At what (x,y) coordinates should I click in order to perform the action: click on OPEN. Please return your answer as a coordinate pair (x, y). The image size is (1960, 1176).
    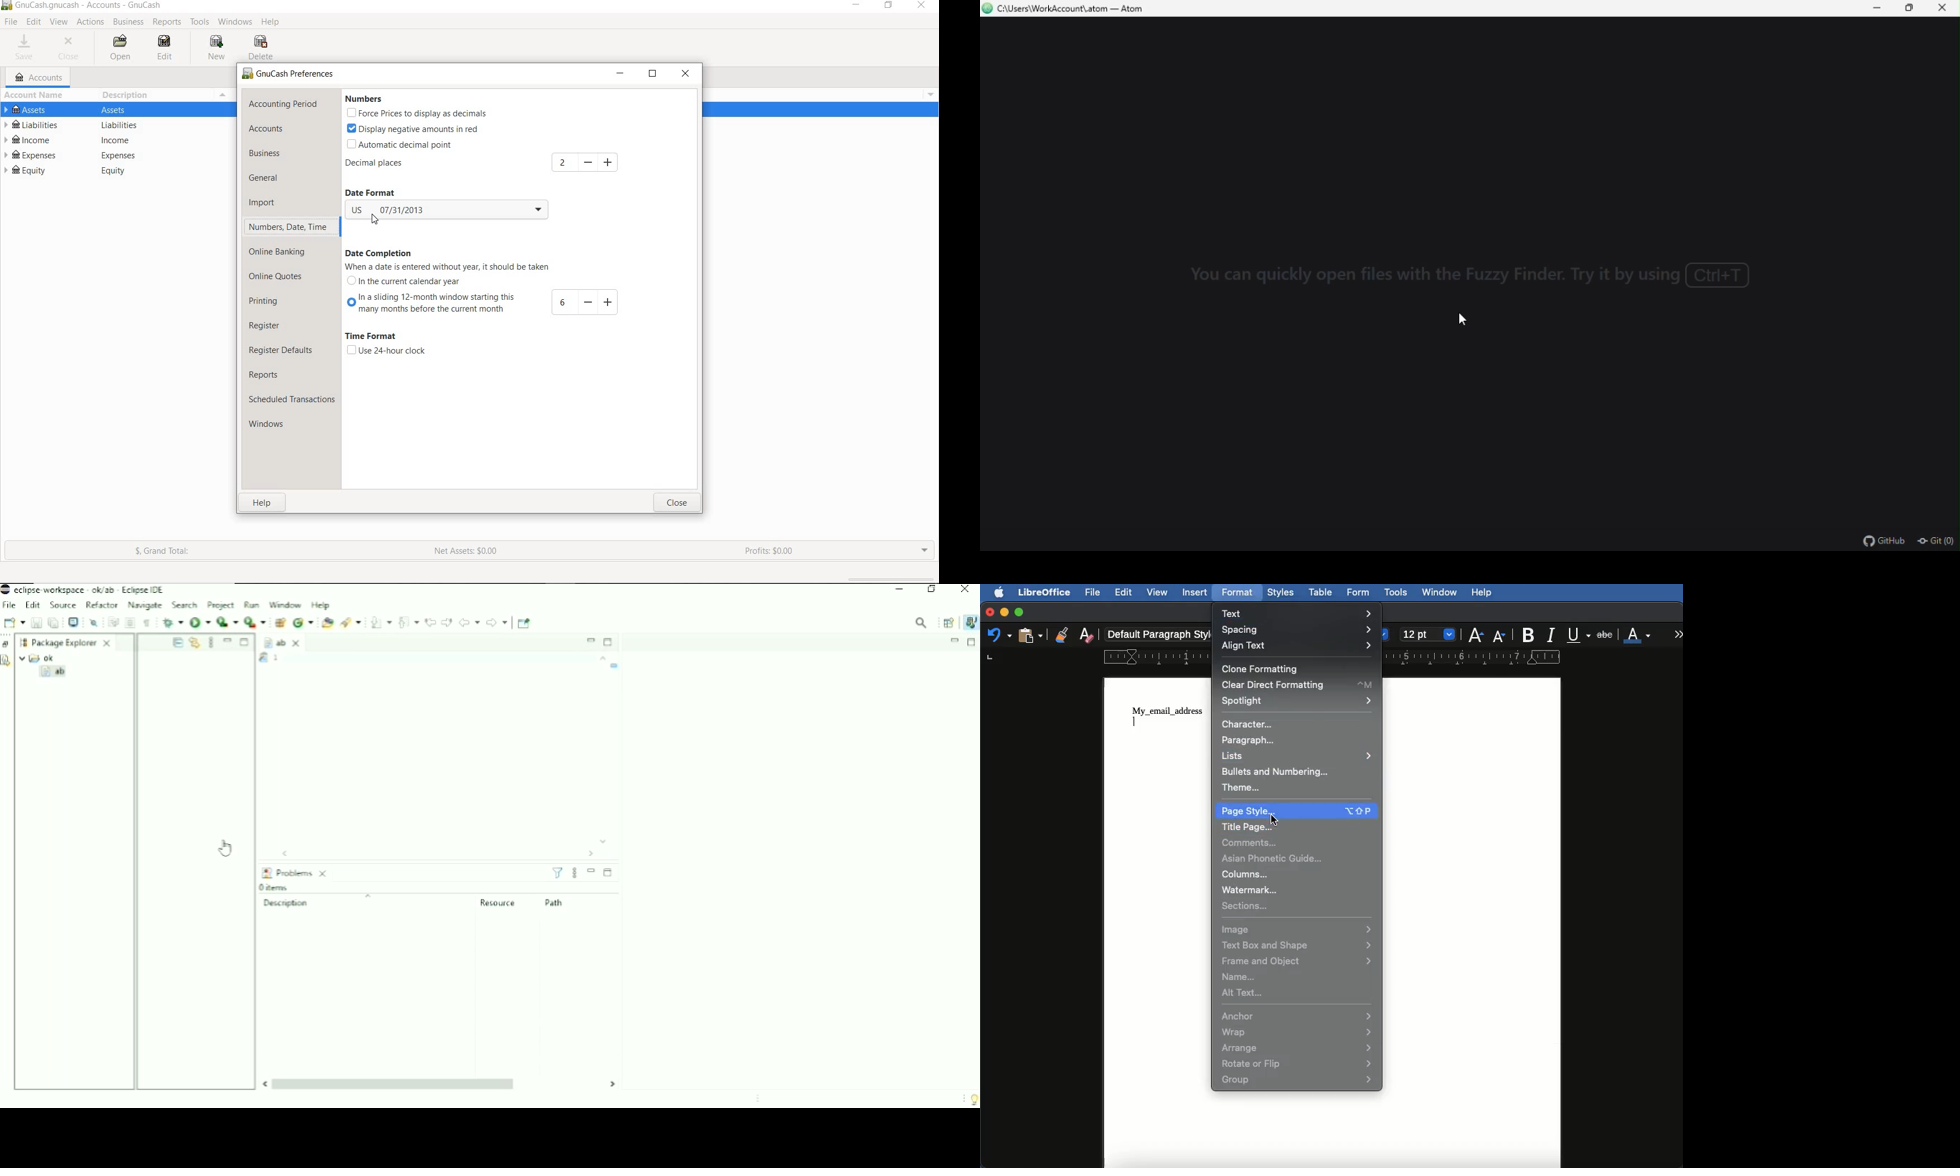
    Looking at the image, I should click on (121, 48).